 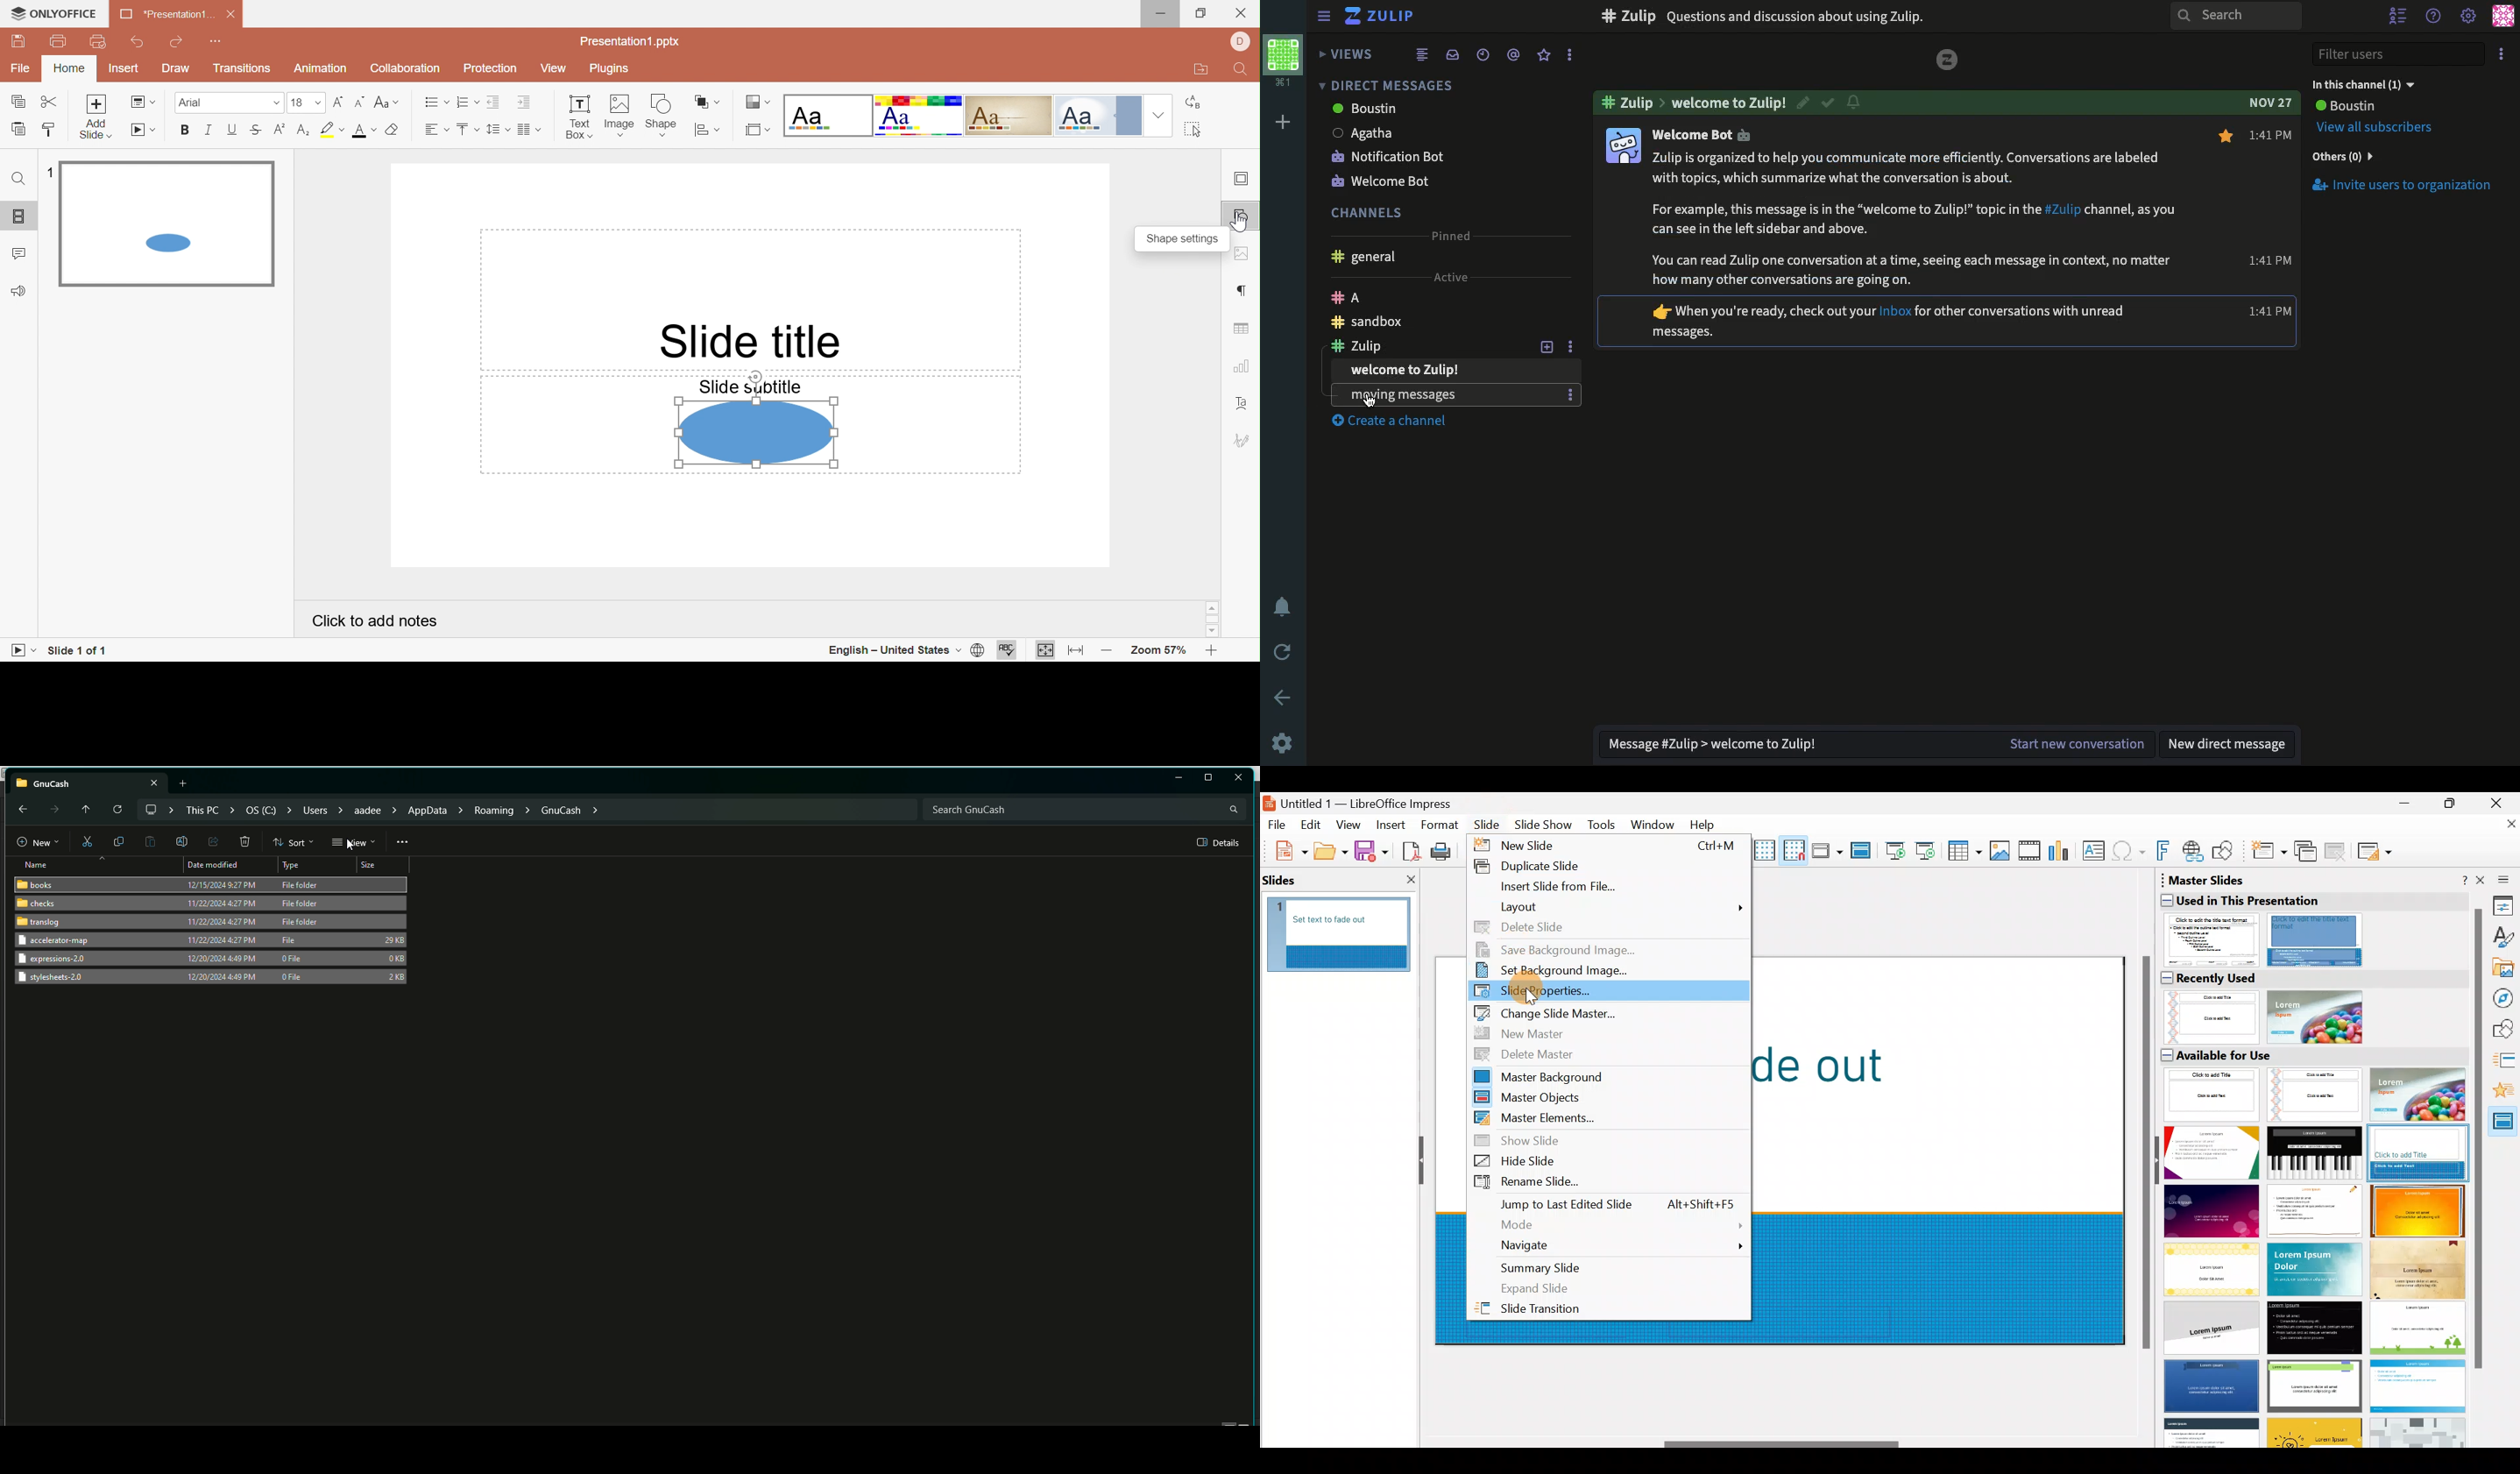 I want to click on Paste, so click(x=150, y=842).